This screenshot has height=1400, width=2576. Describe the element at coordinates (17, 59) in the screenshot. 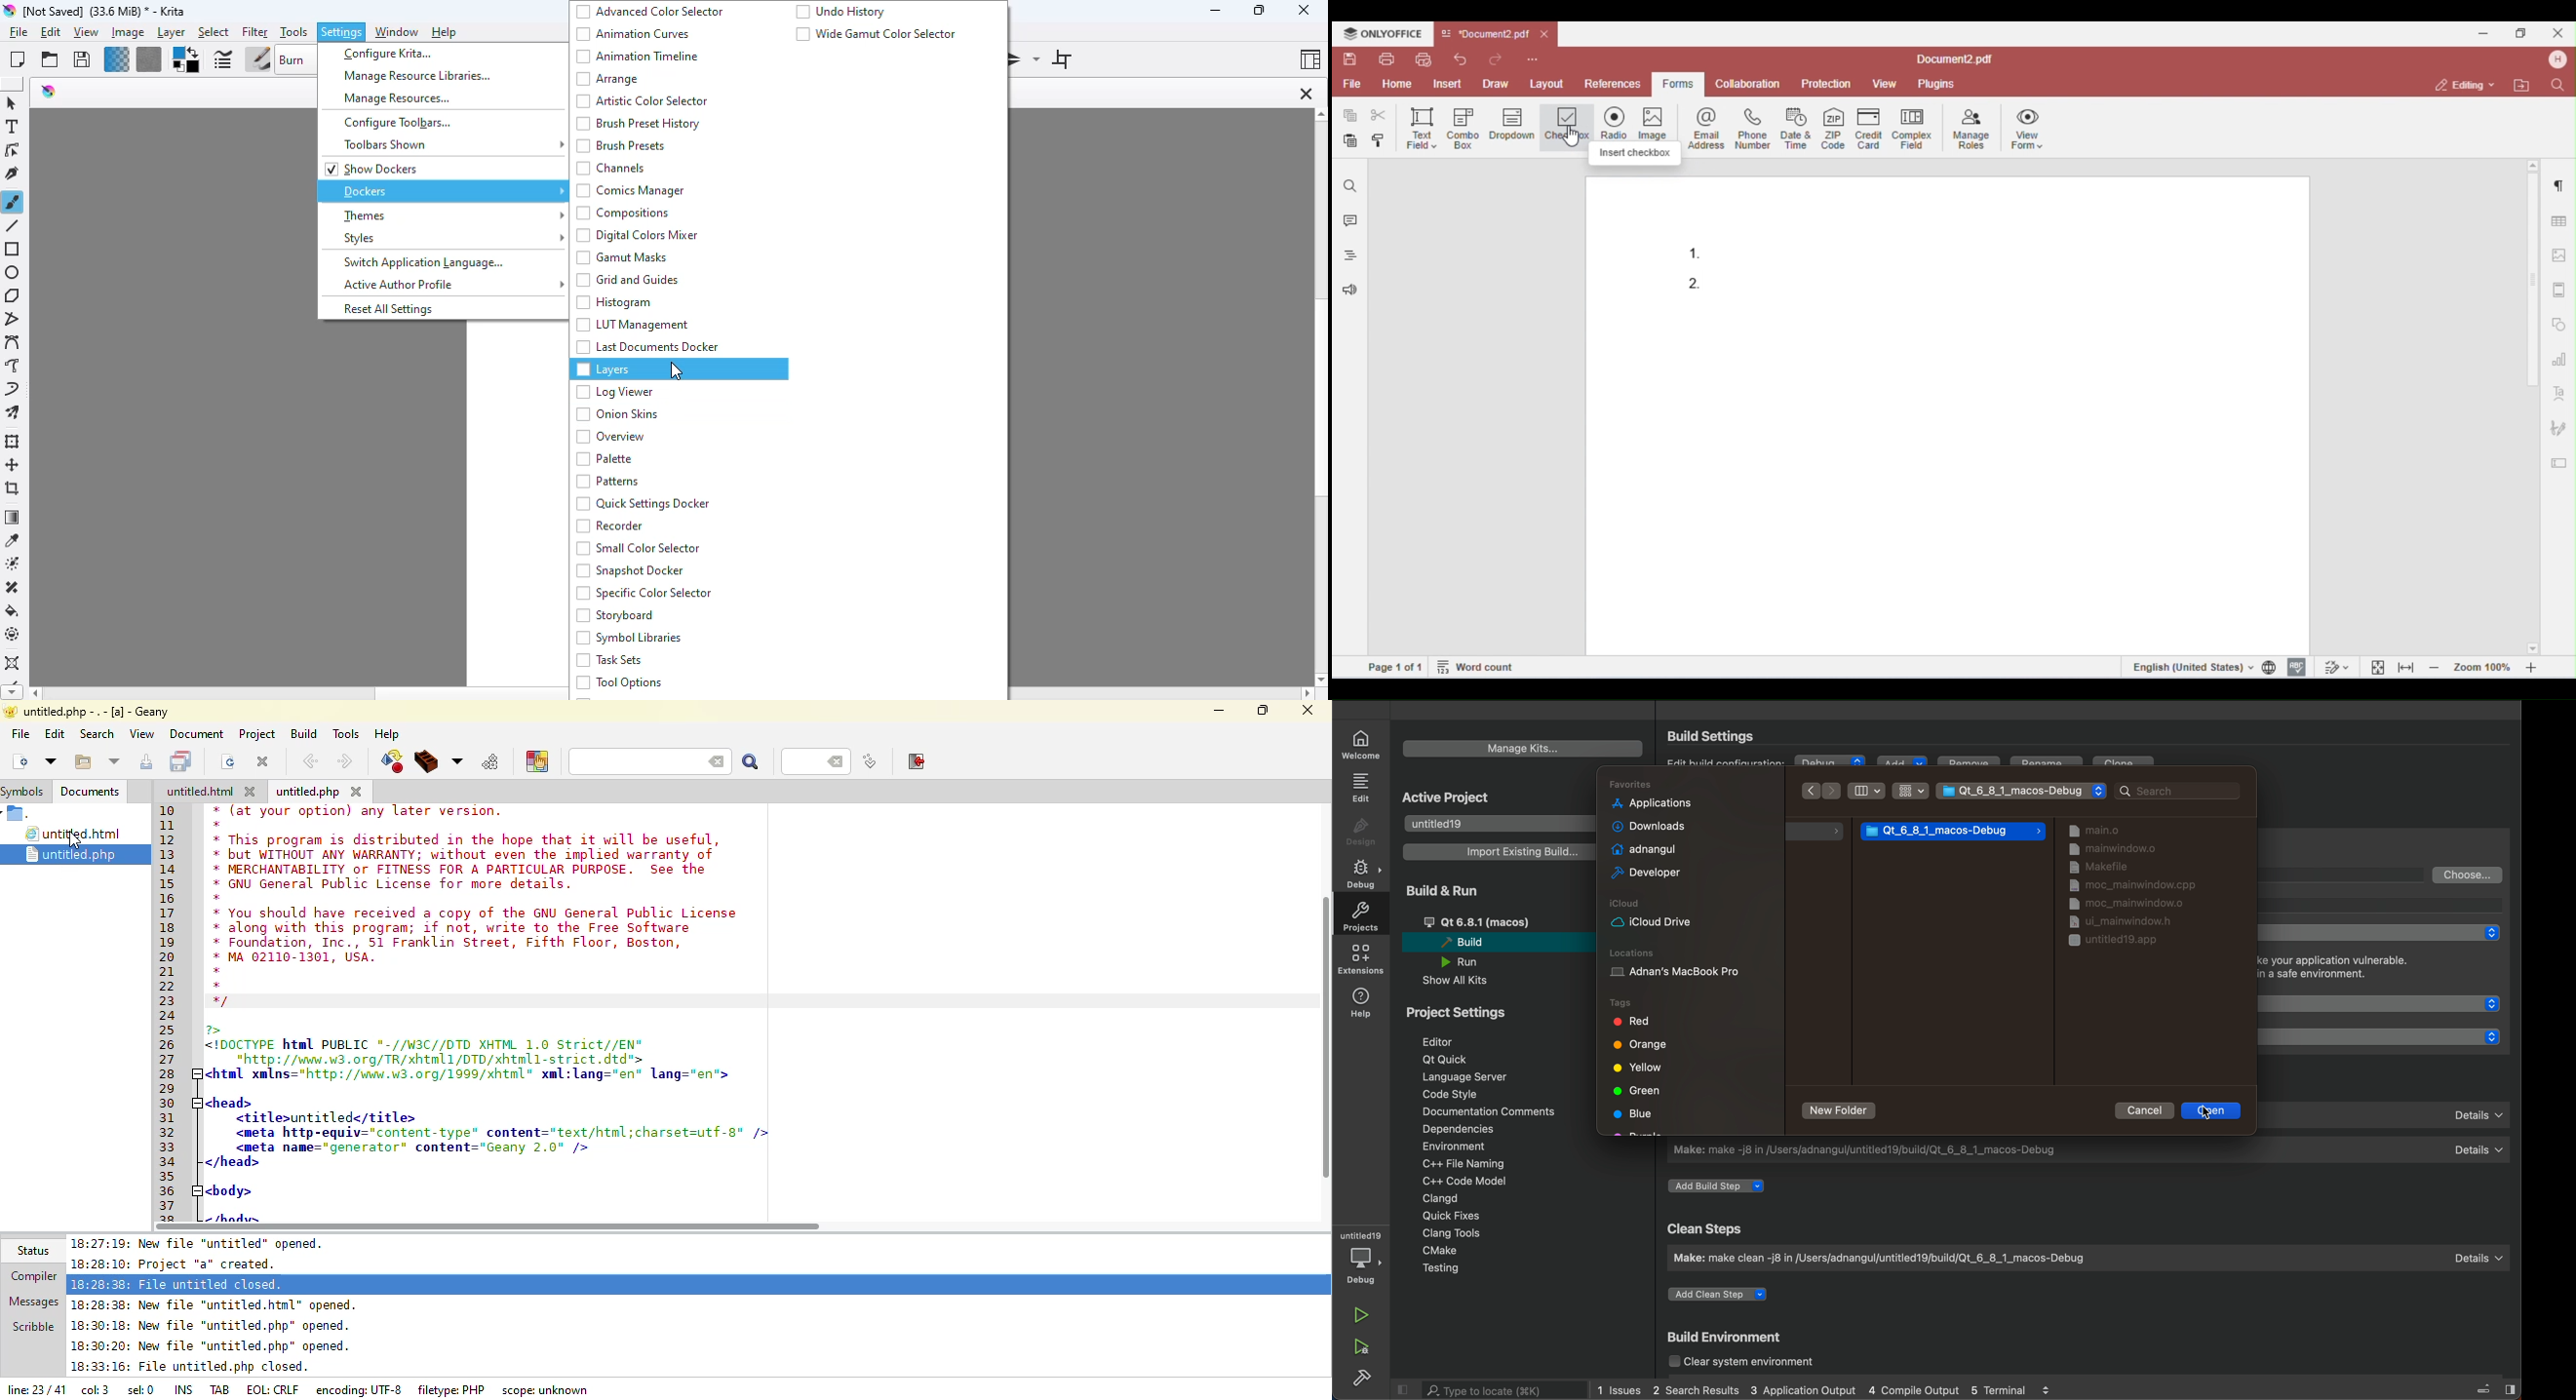

I see `create new document` at that location.